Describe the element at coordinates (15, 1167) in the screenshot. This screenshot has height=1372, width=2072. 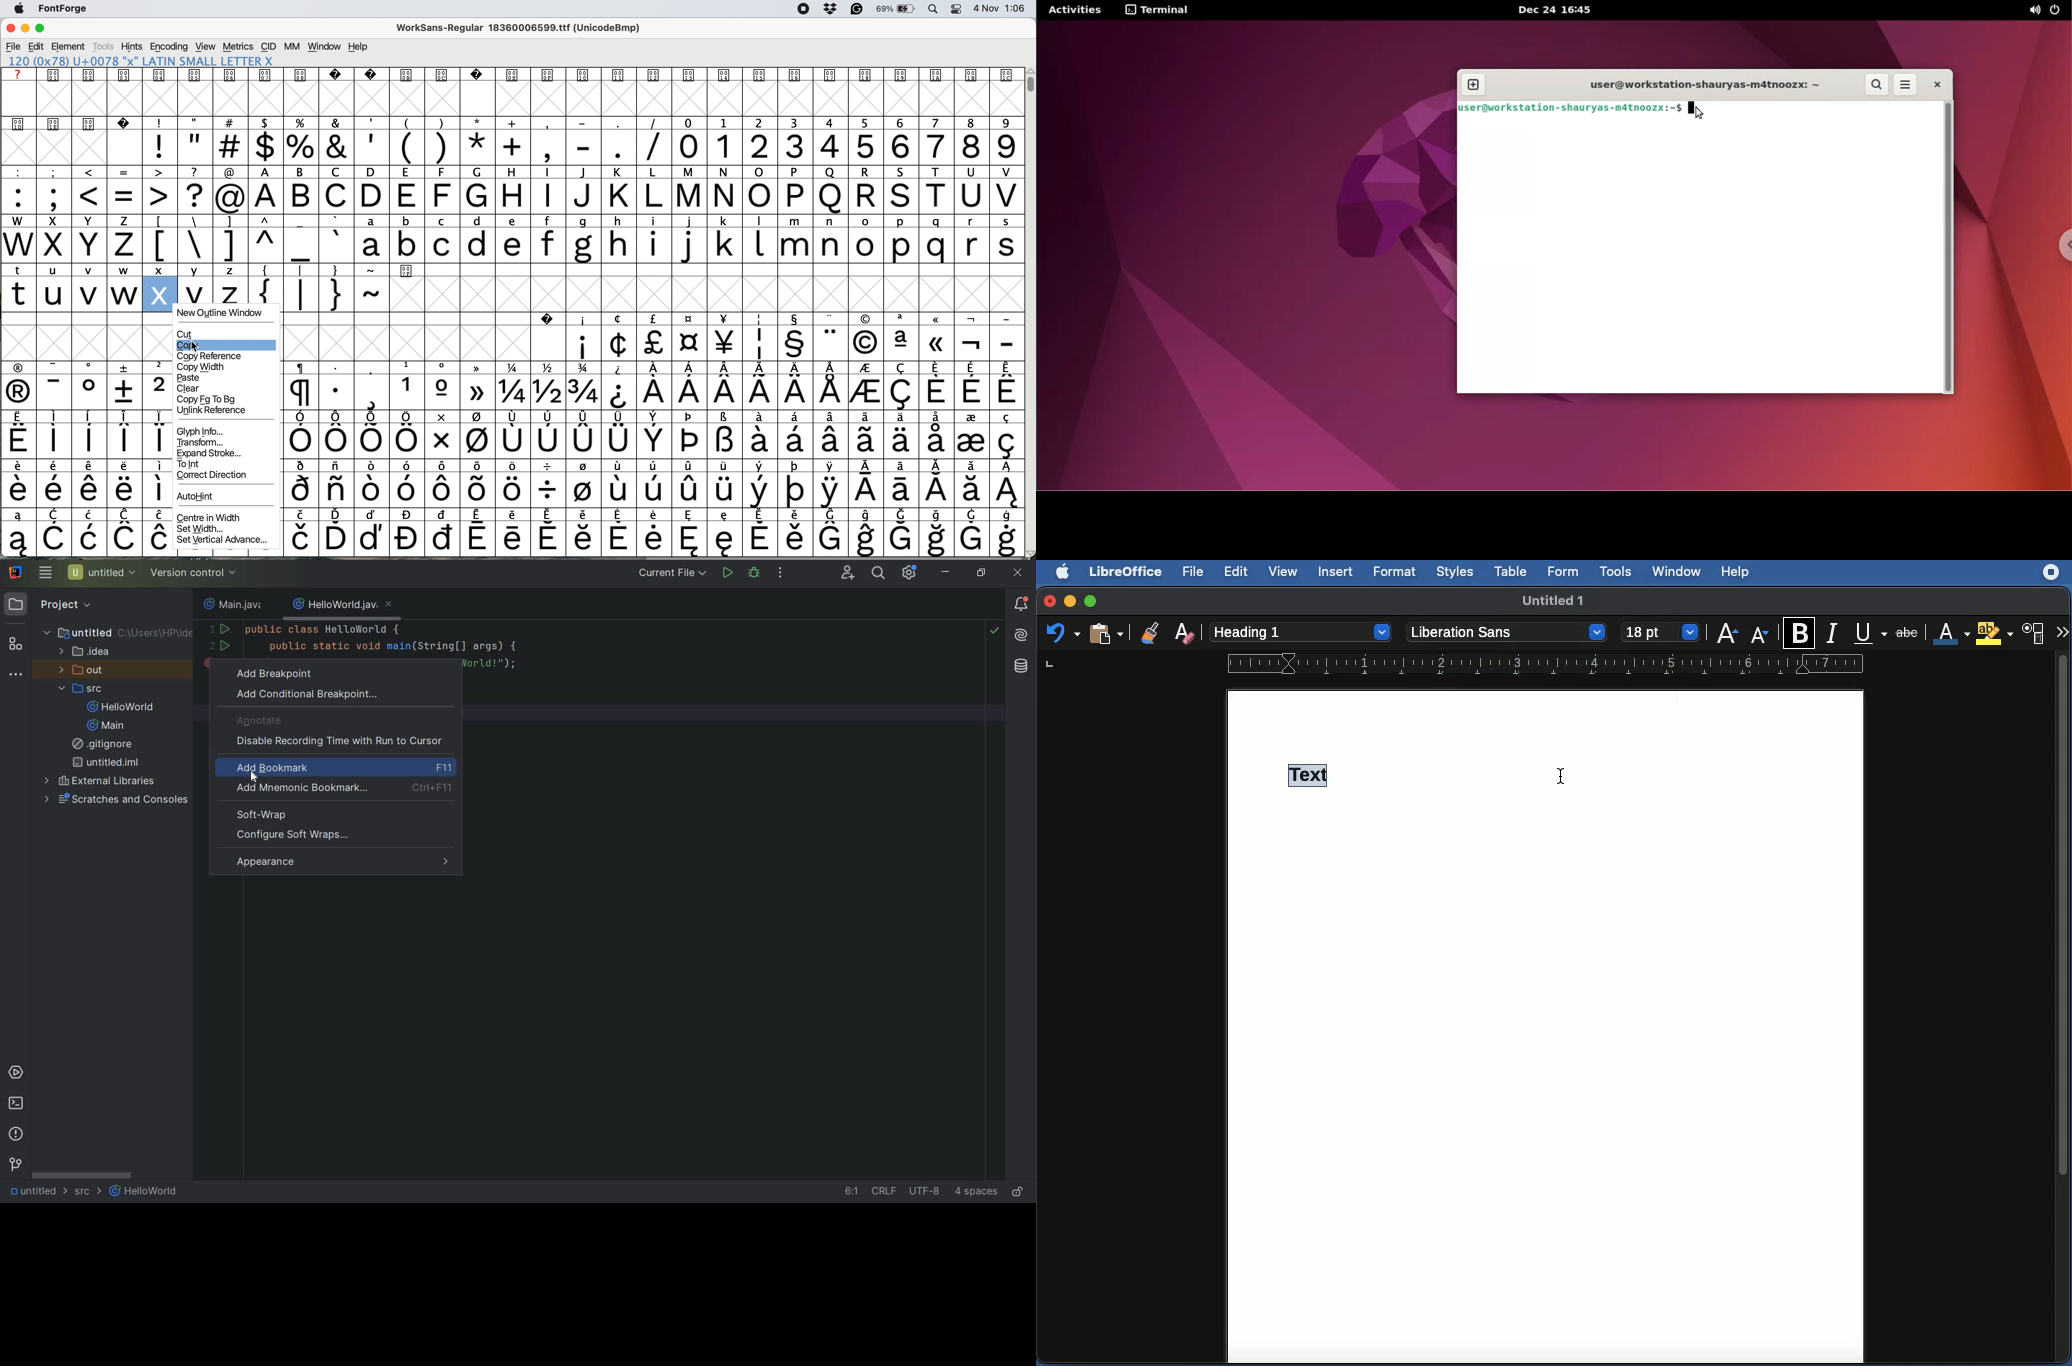
I see `version control` at that location.